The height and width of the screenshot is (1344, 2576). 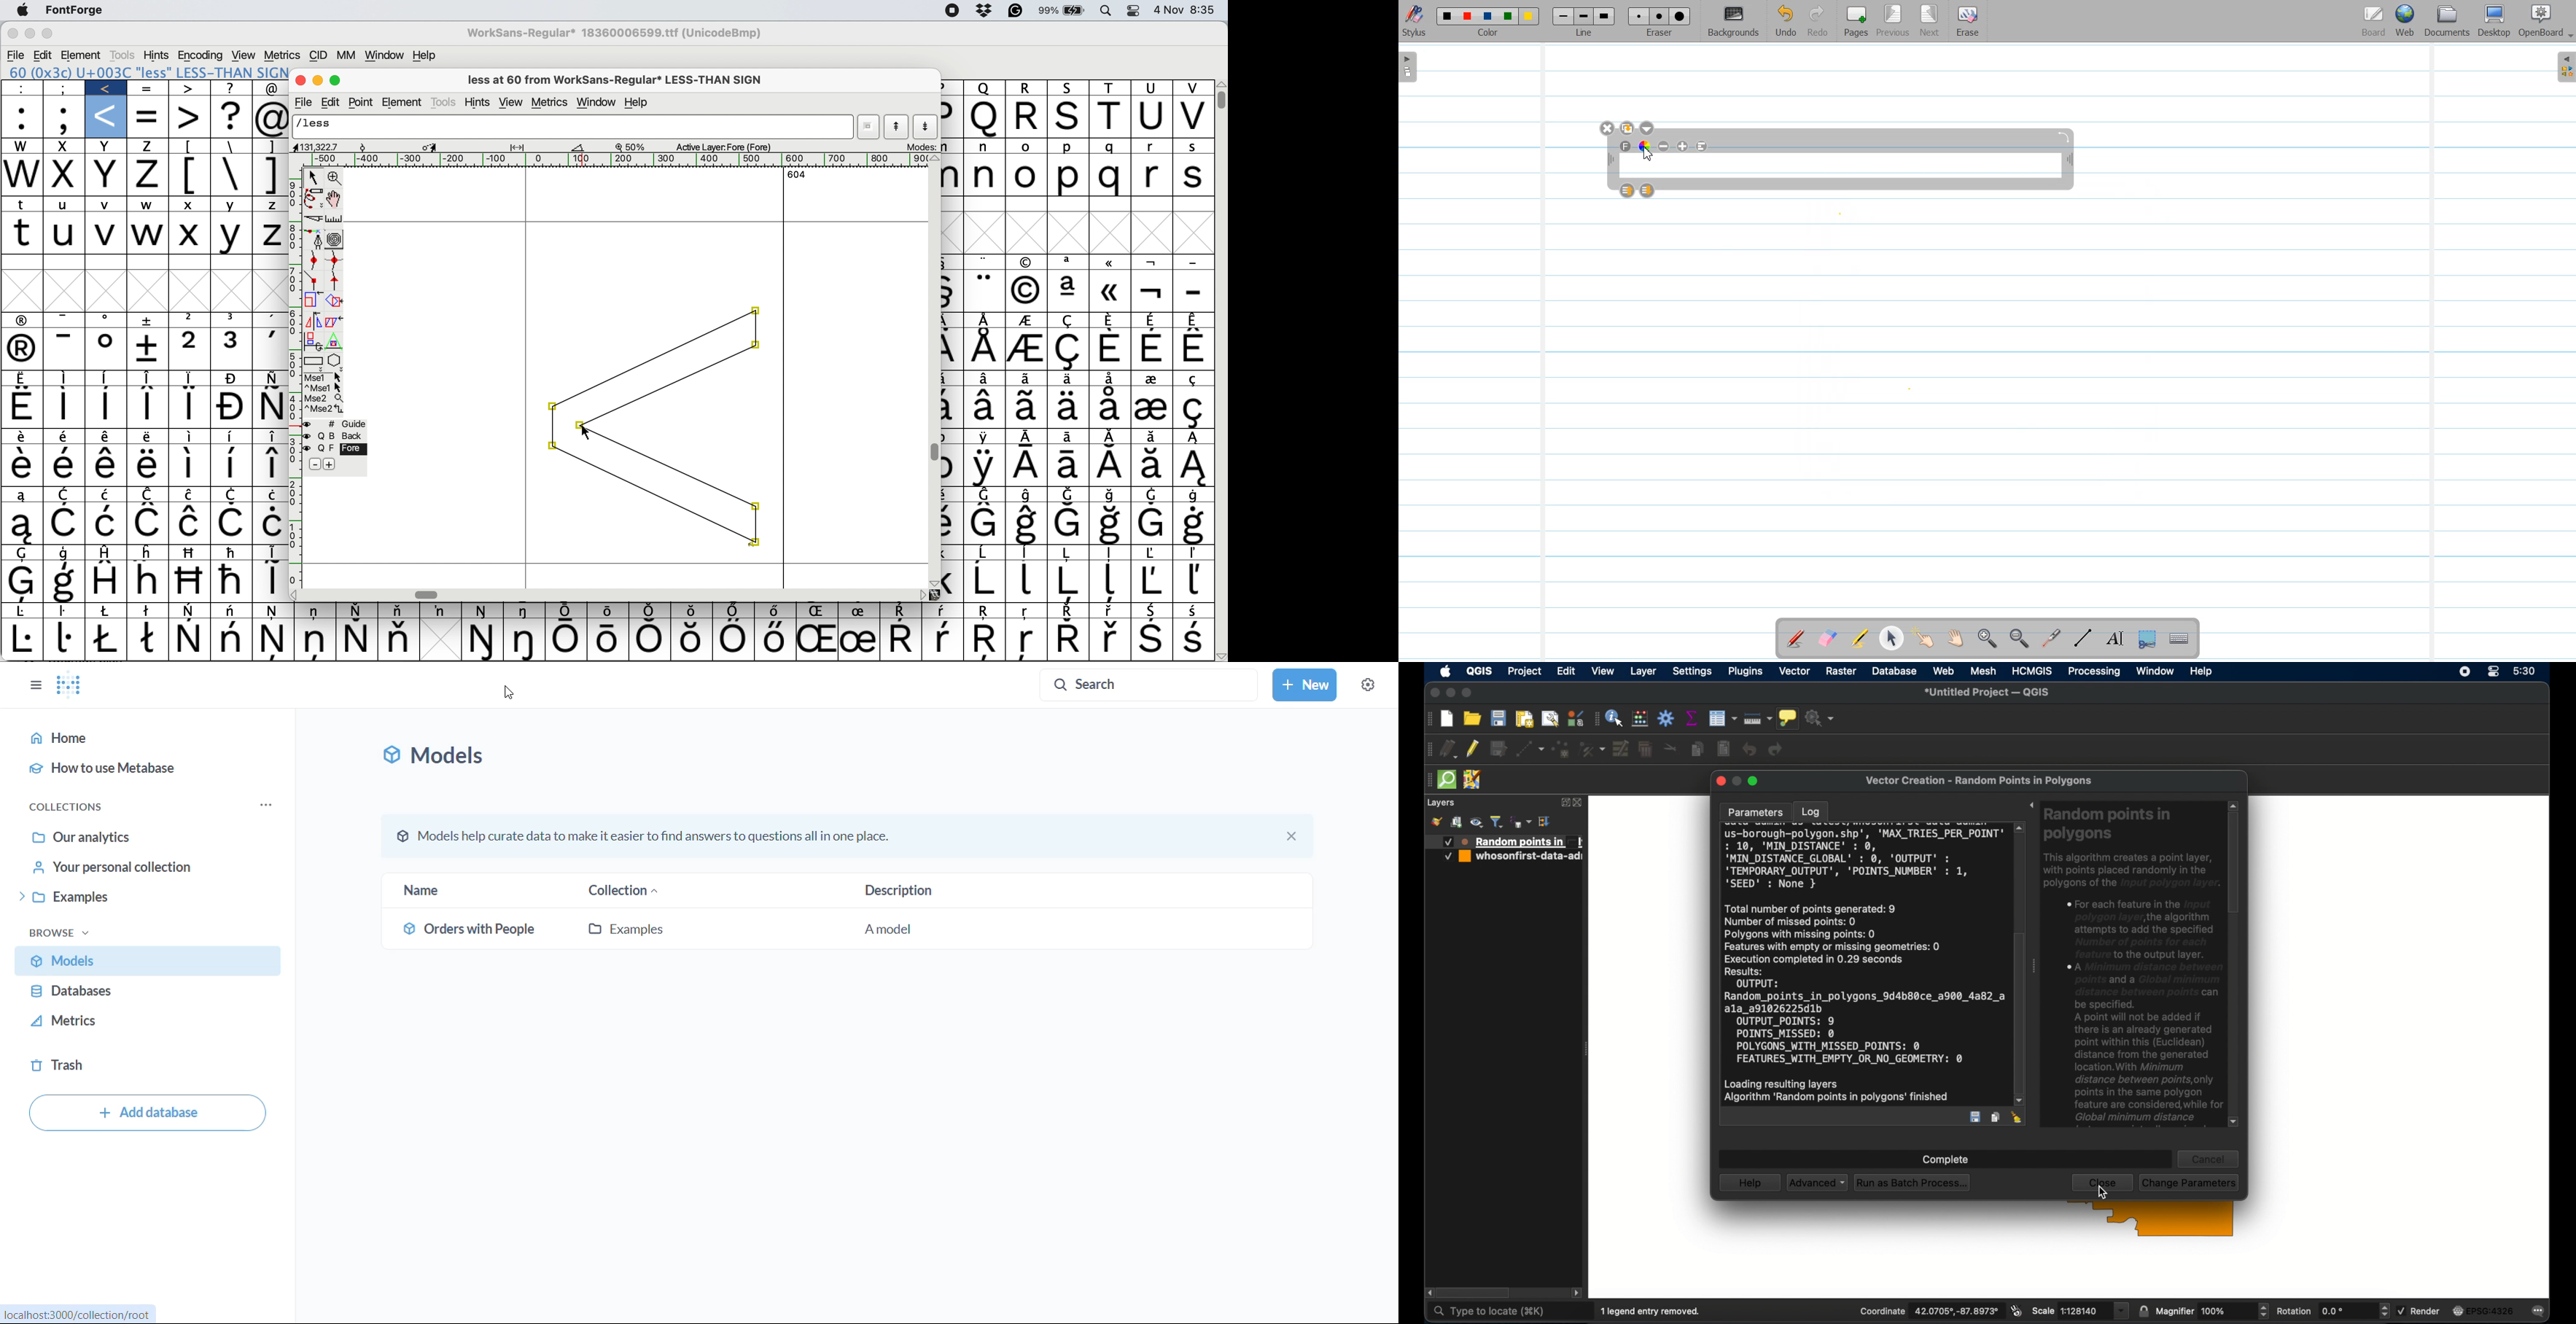 I want to click on Symbol, so click(x=106, y=407).